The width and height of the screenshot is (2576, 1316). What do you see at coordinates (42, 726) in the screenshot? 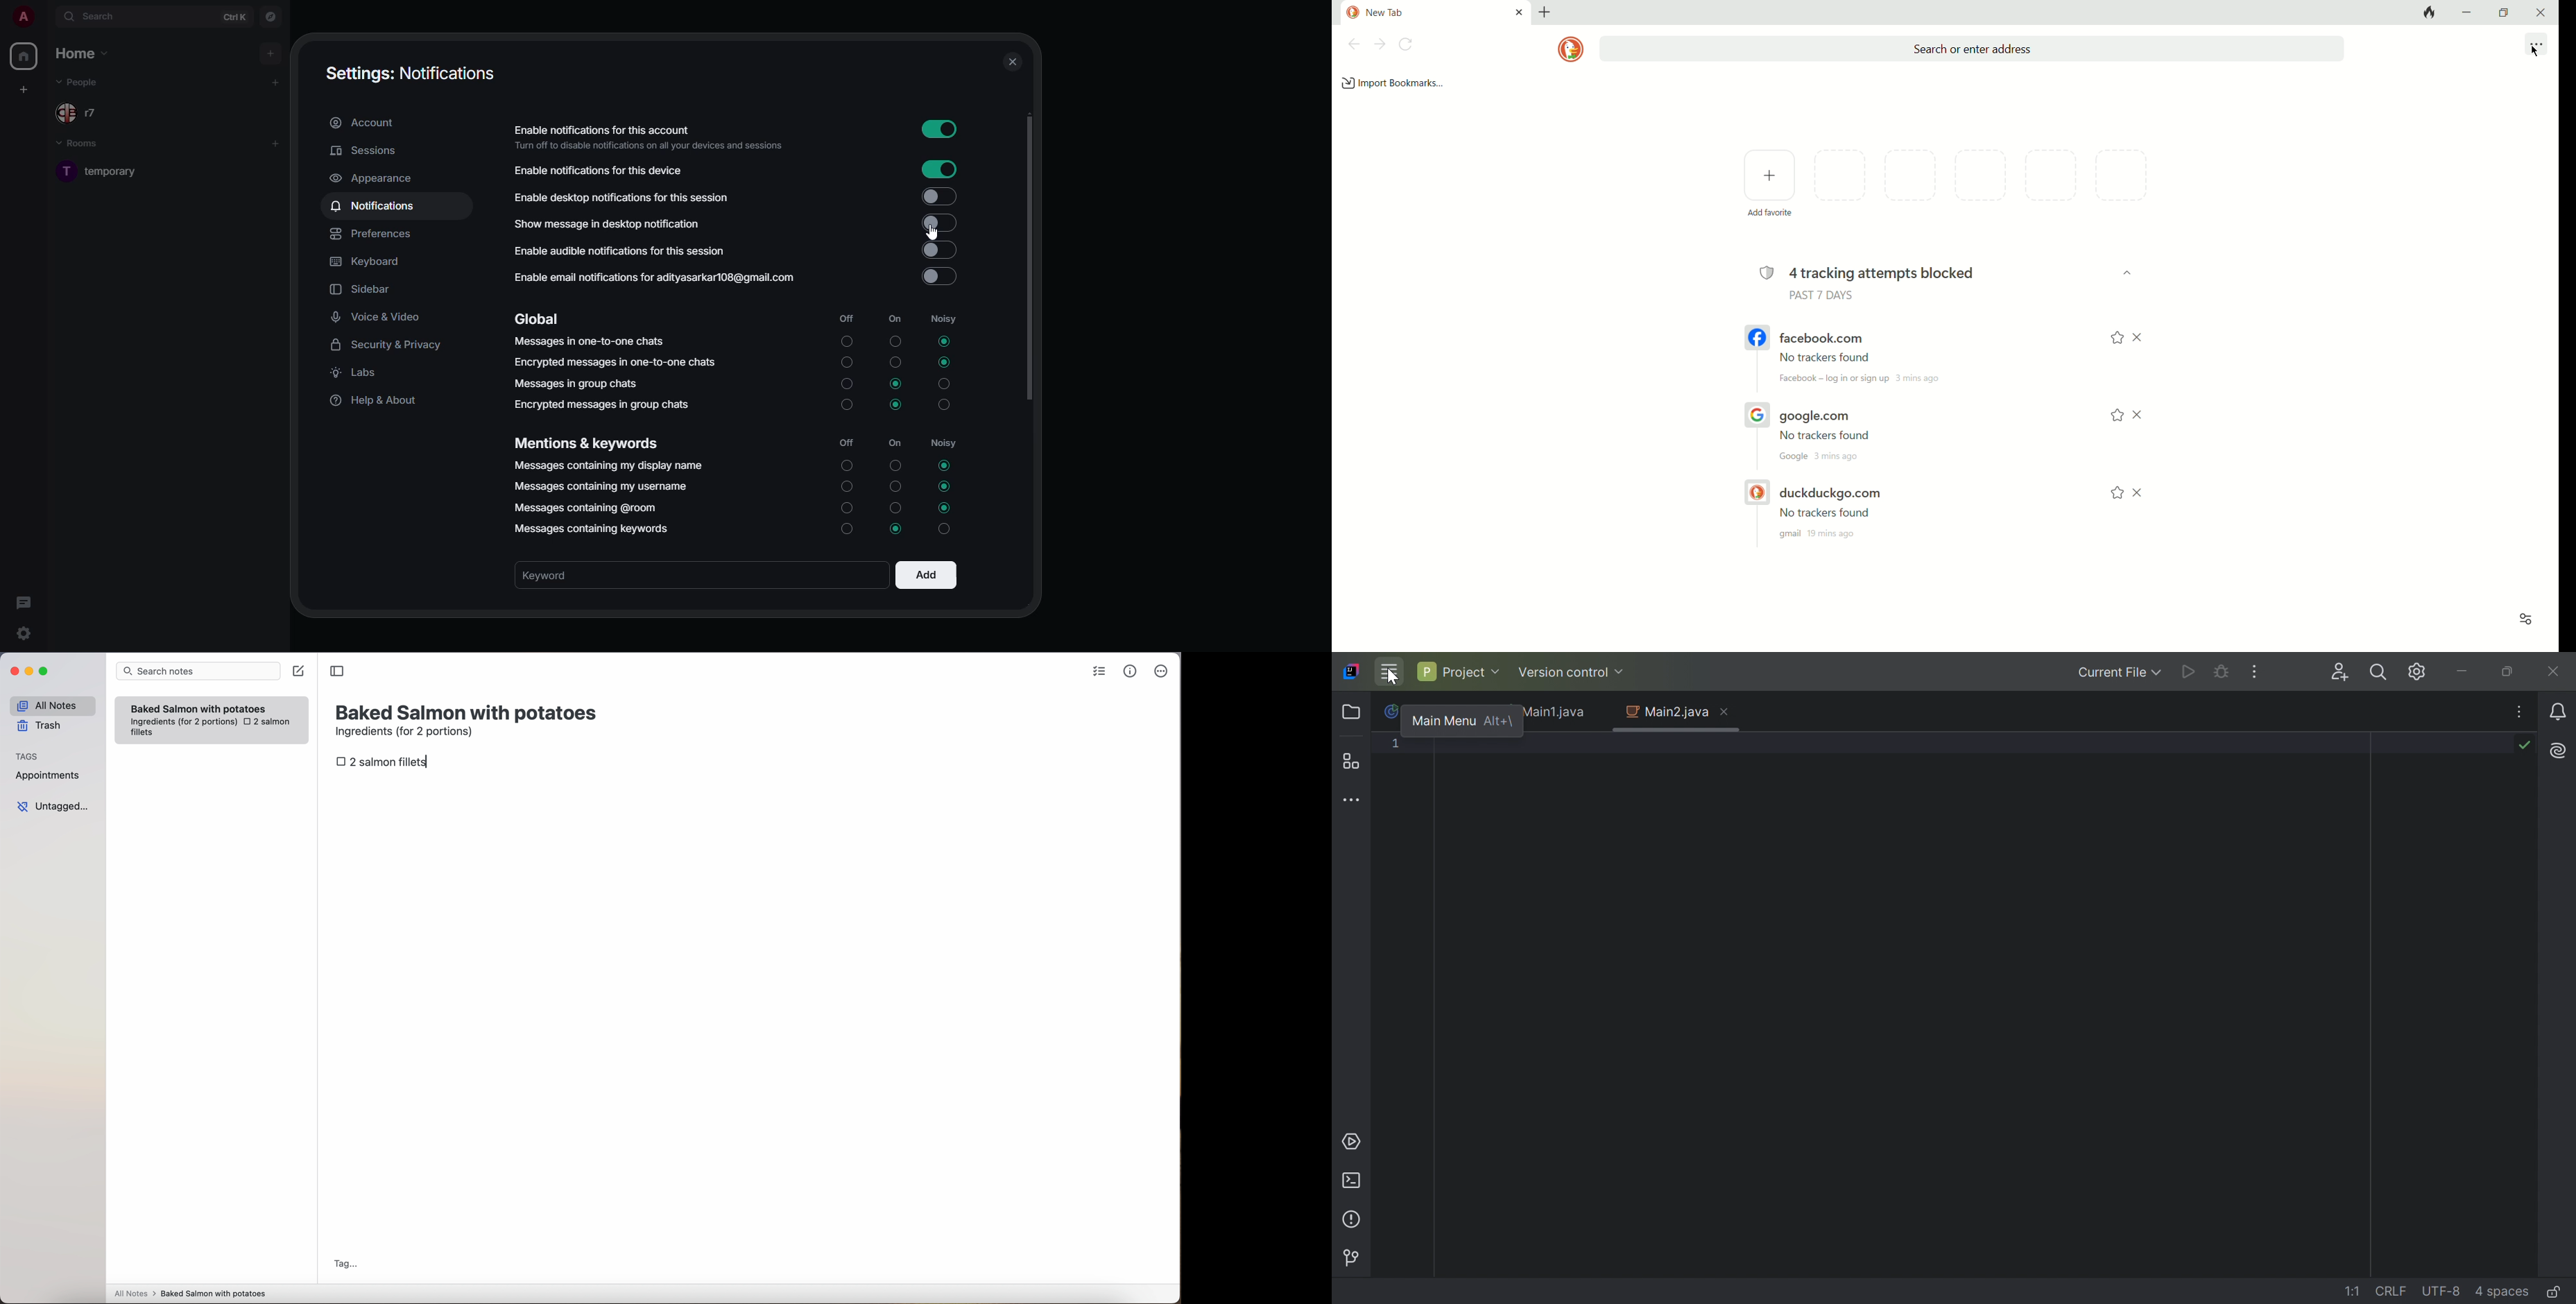
I see `trash` at bounding box center [42, 726].